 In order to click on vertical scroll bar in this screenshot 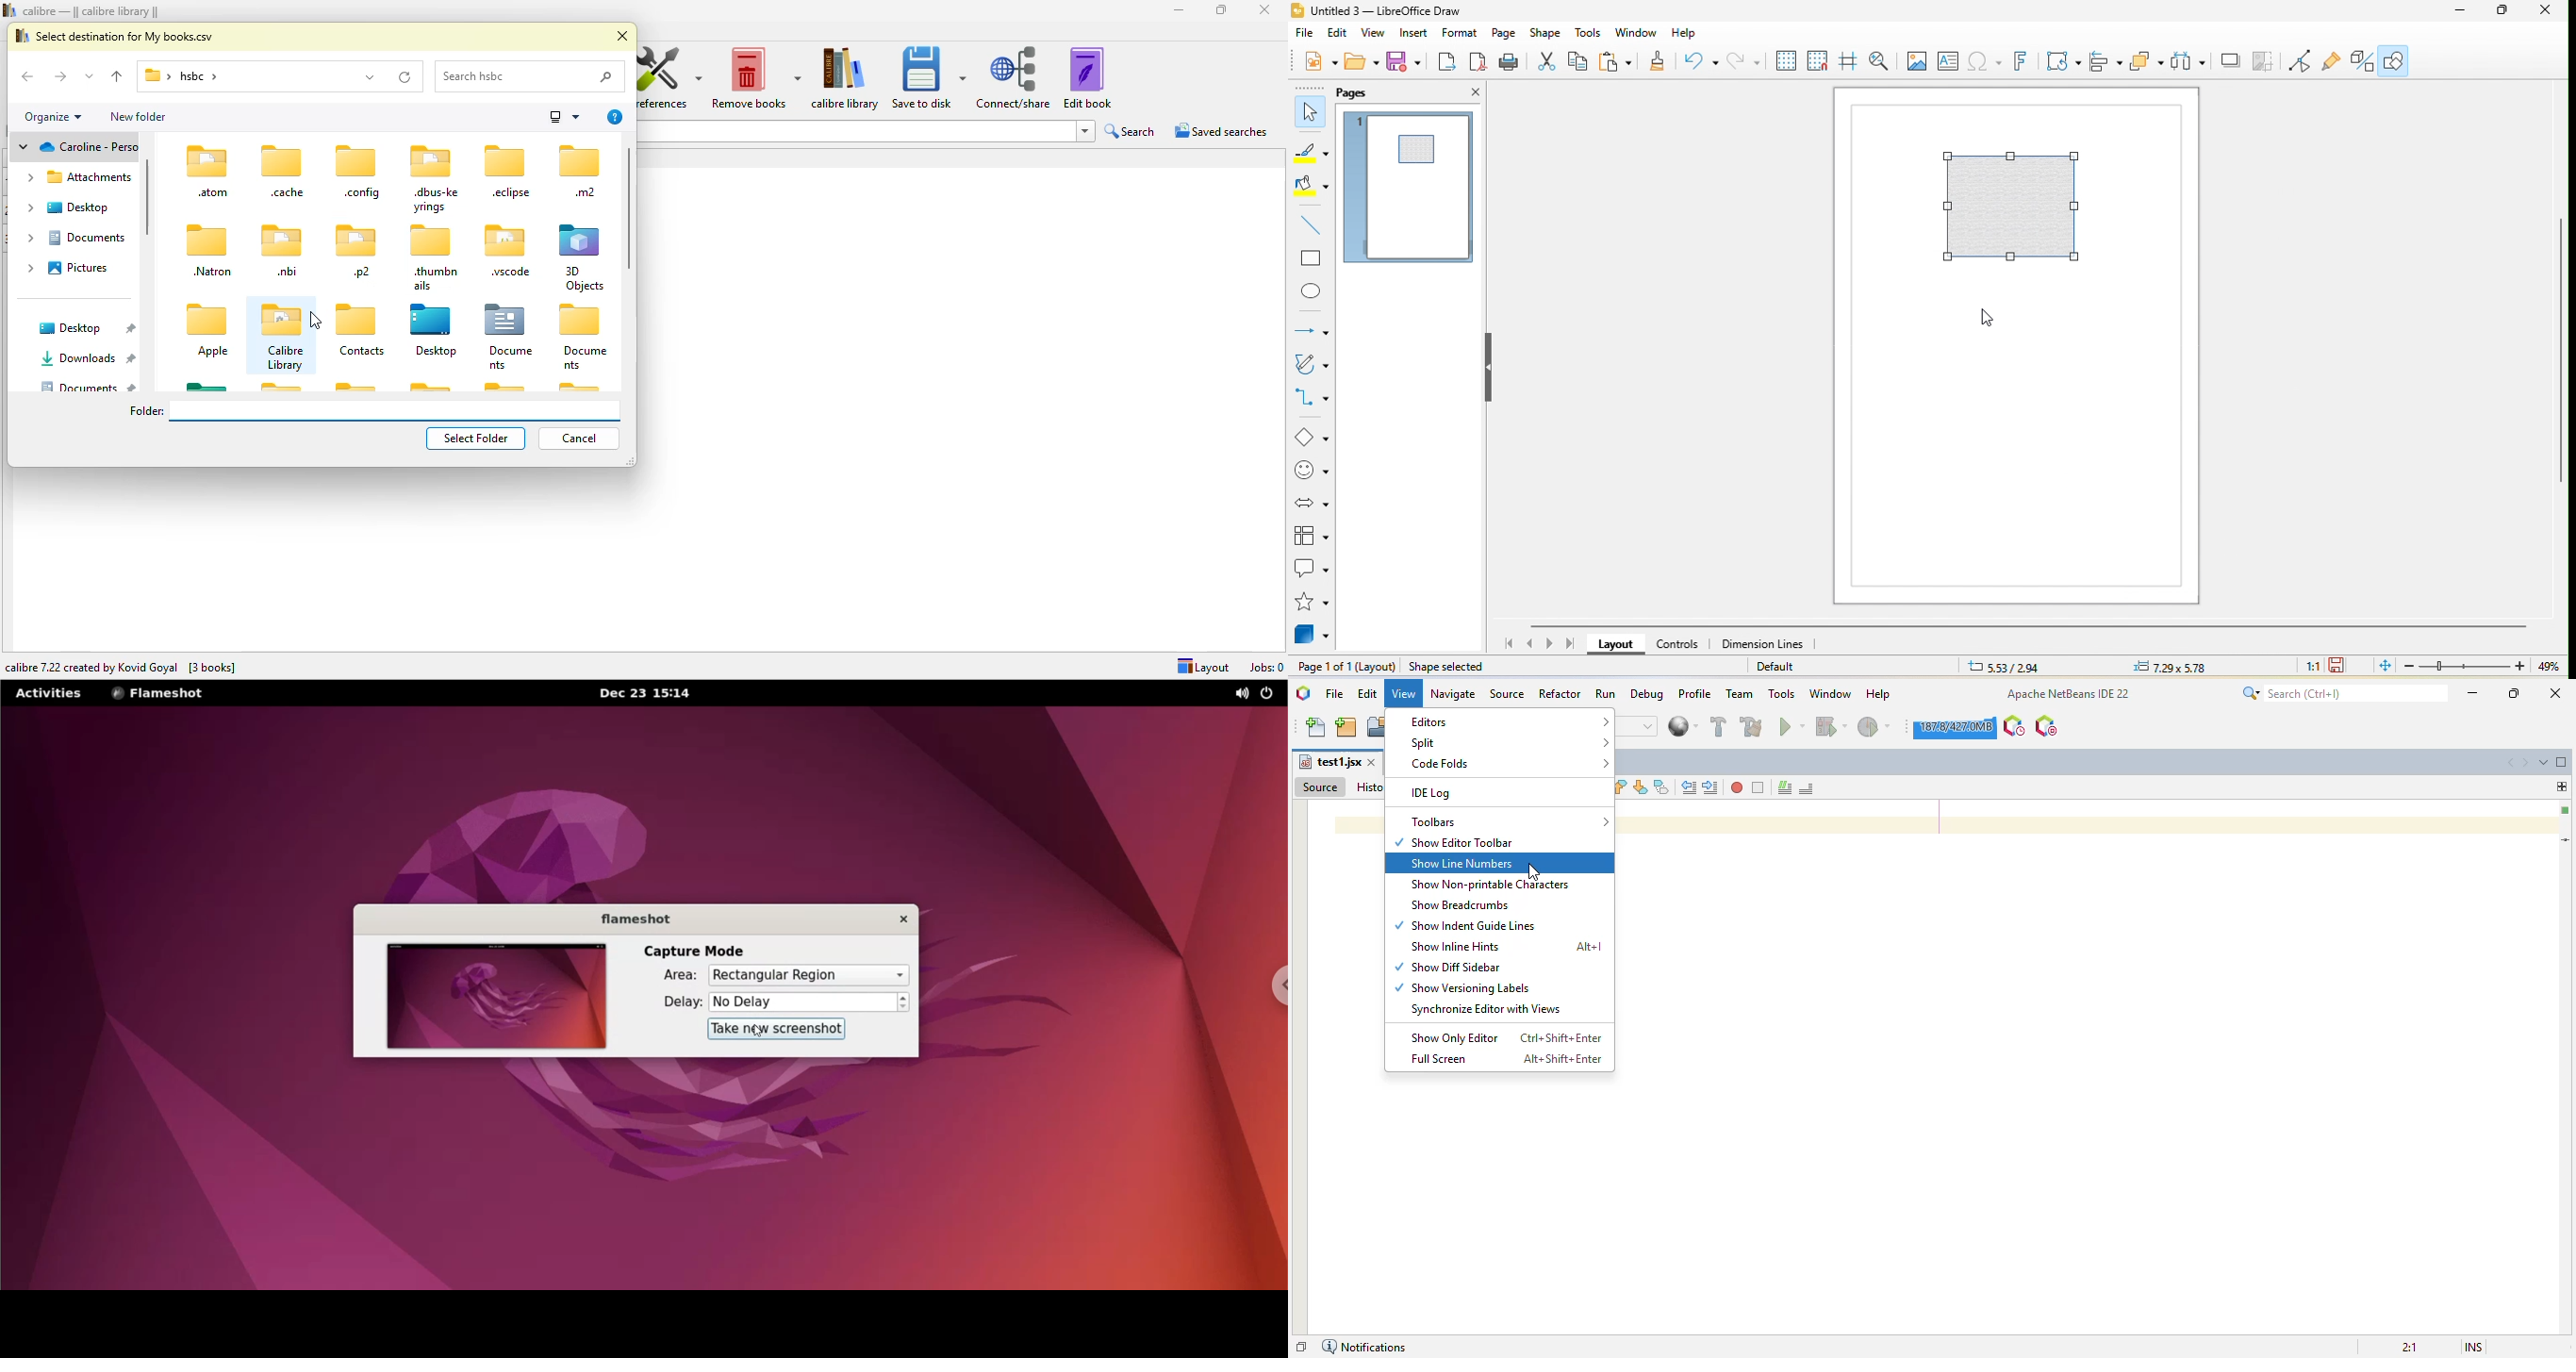, I will do `click(146, 197)`.